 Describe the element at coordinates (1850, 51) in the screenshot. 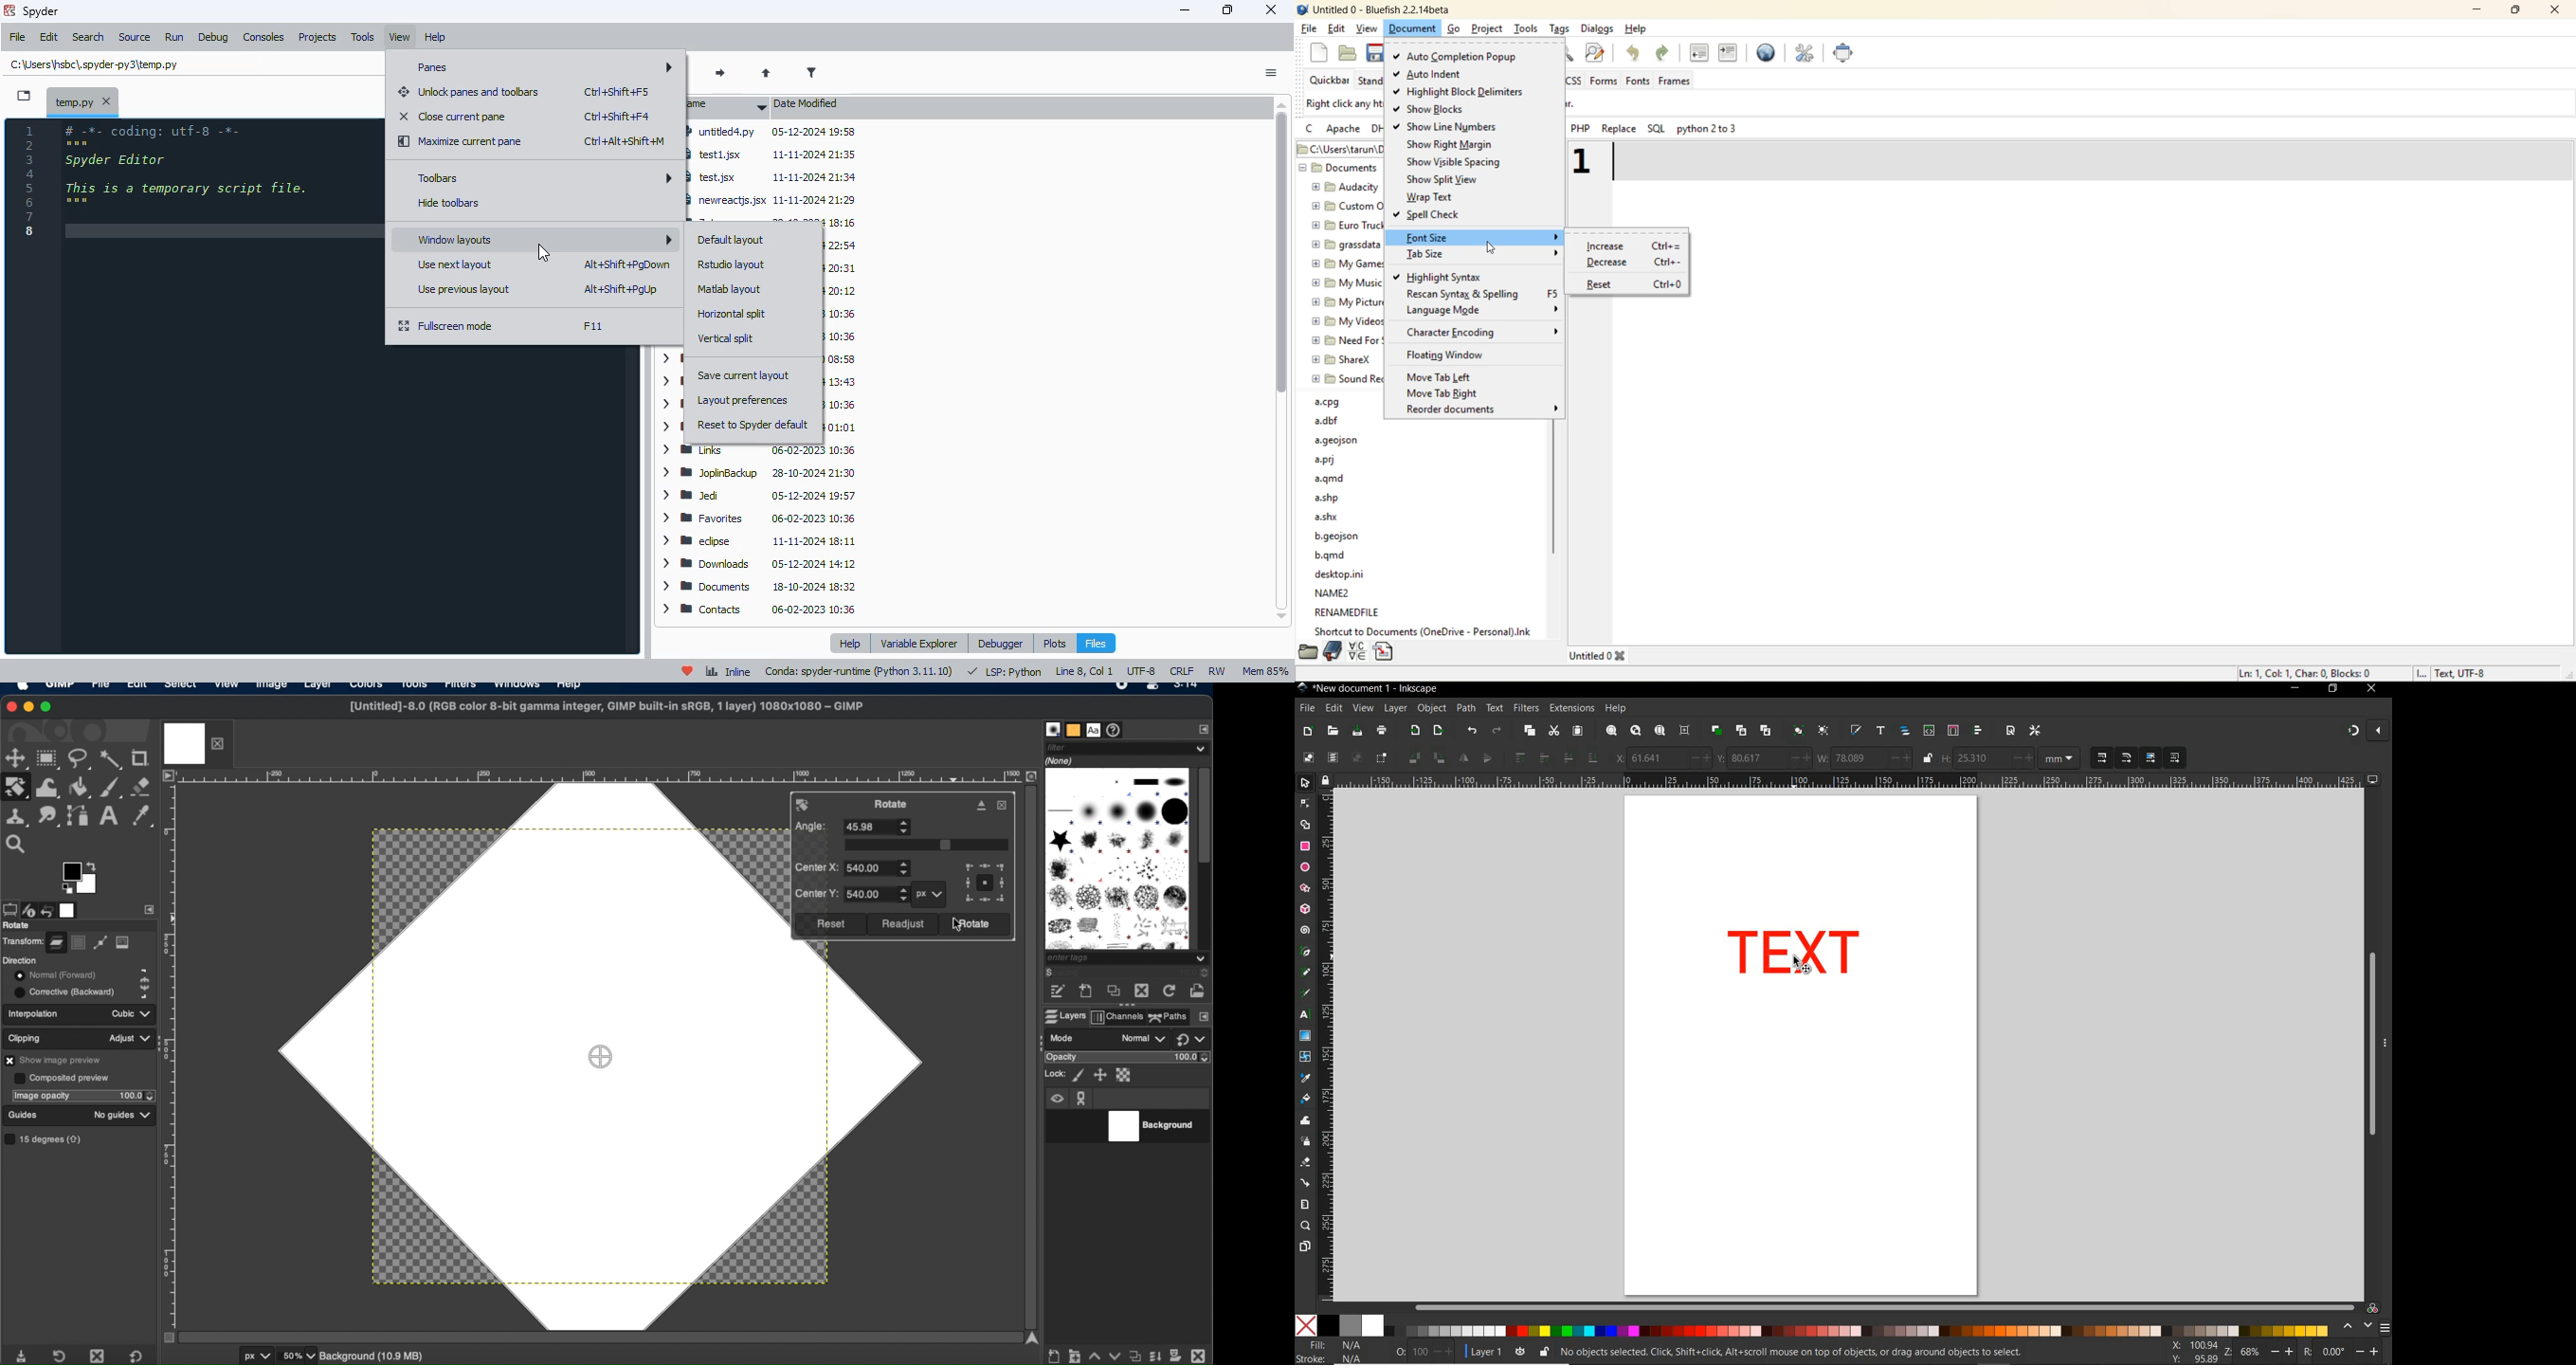

I see `full screen` at that location.